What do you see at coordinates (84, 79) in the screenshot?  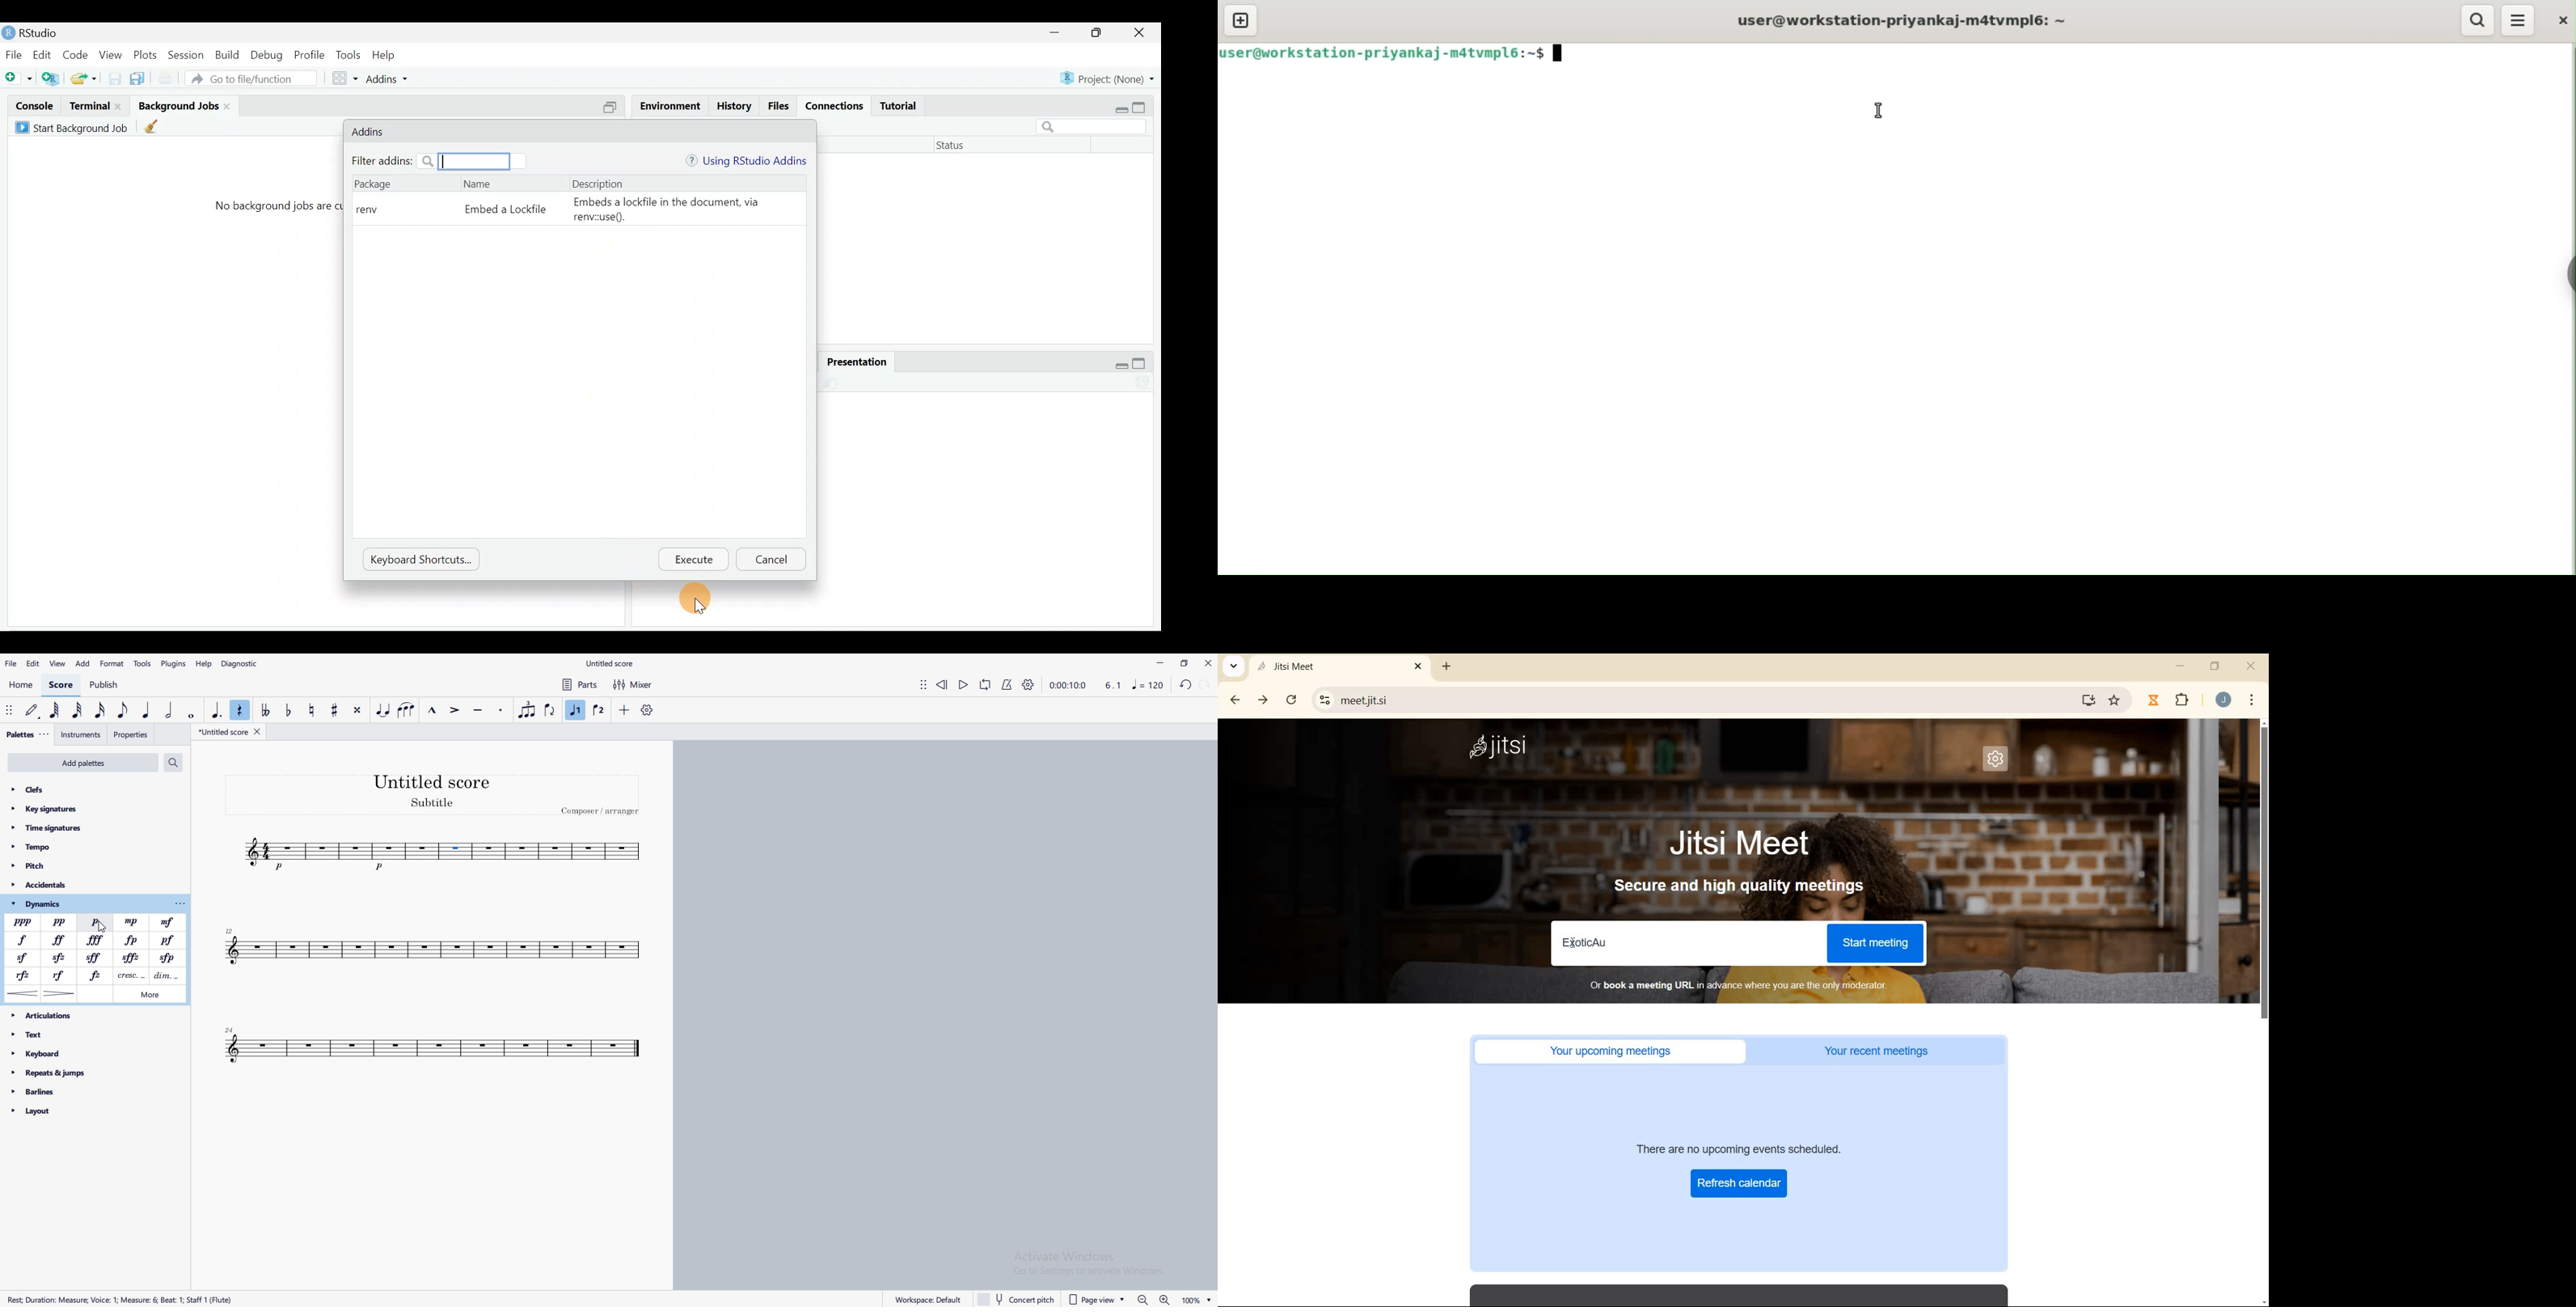 I see `open an existing file` at bounding box center [84, 79].